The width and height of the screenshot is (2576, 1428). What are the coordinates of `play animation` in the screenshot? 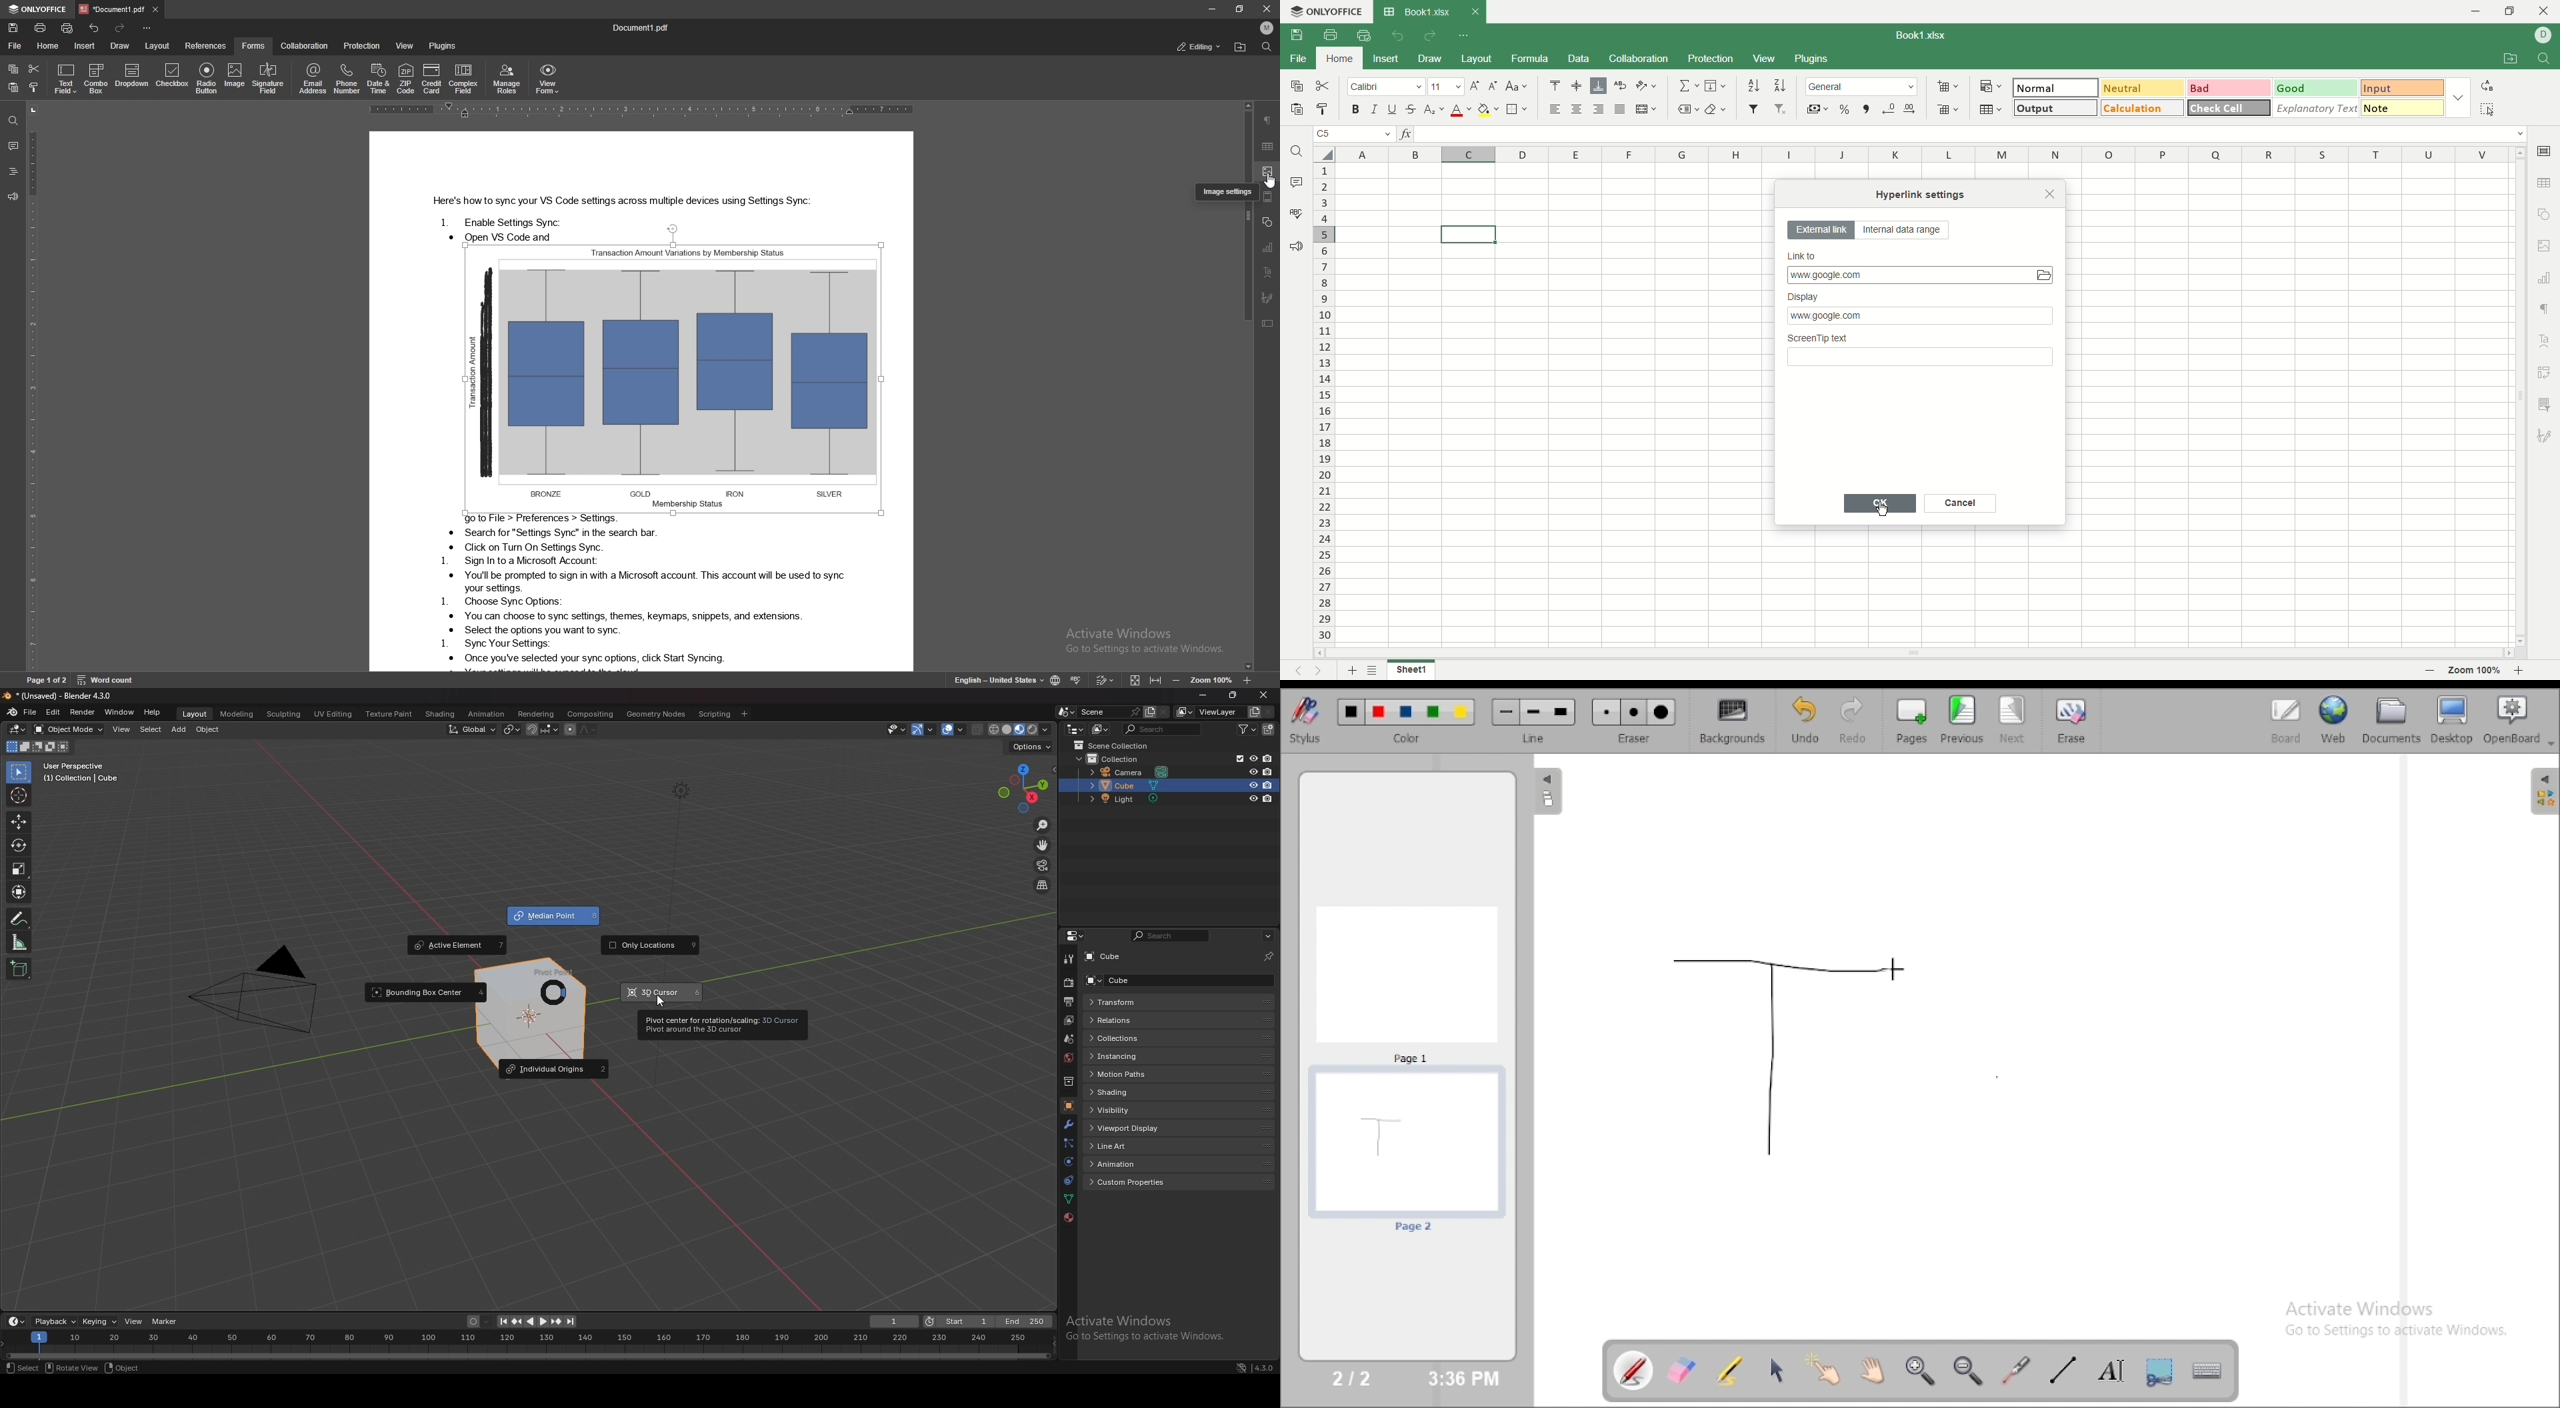 It's located at (536, 1321).